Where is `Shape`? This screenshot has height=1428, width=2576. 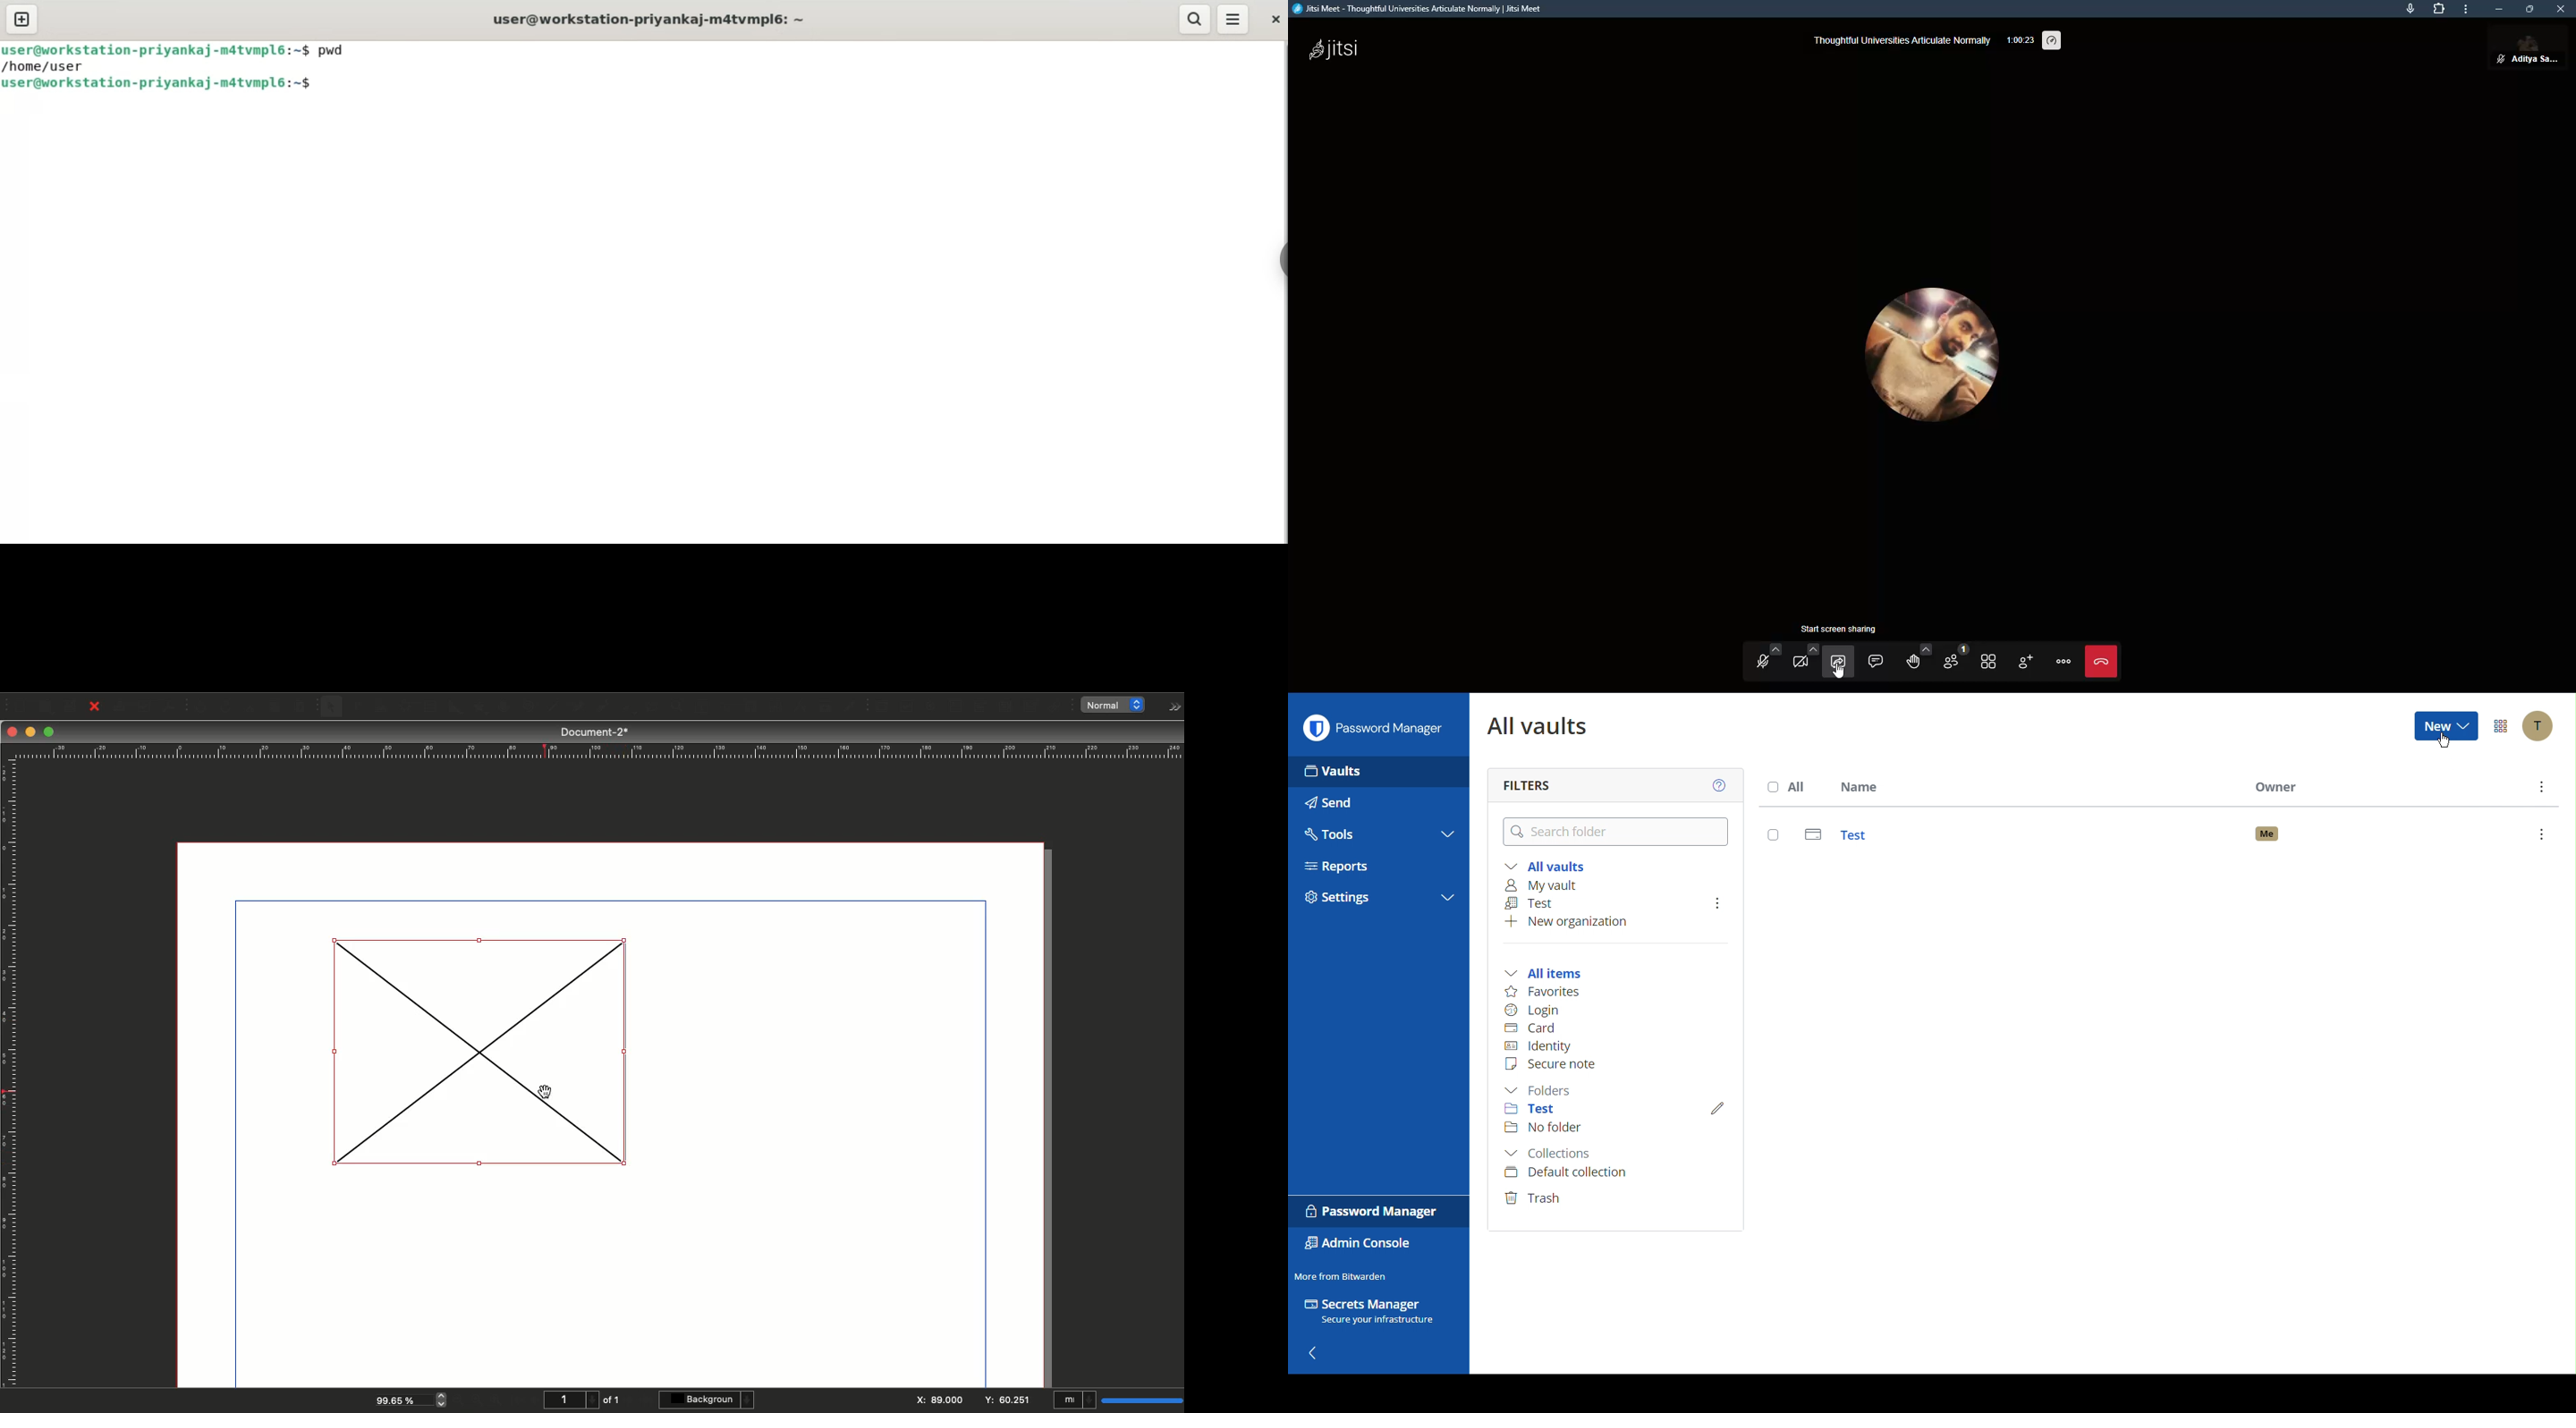 Shape is located at coordinates (457, 708).